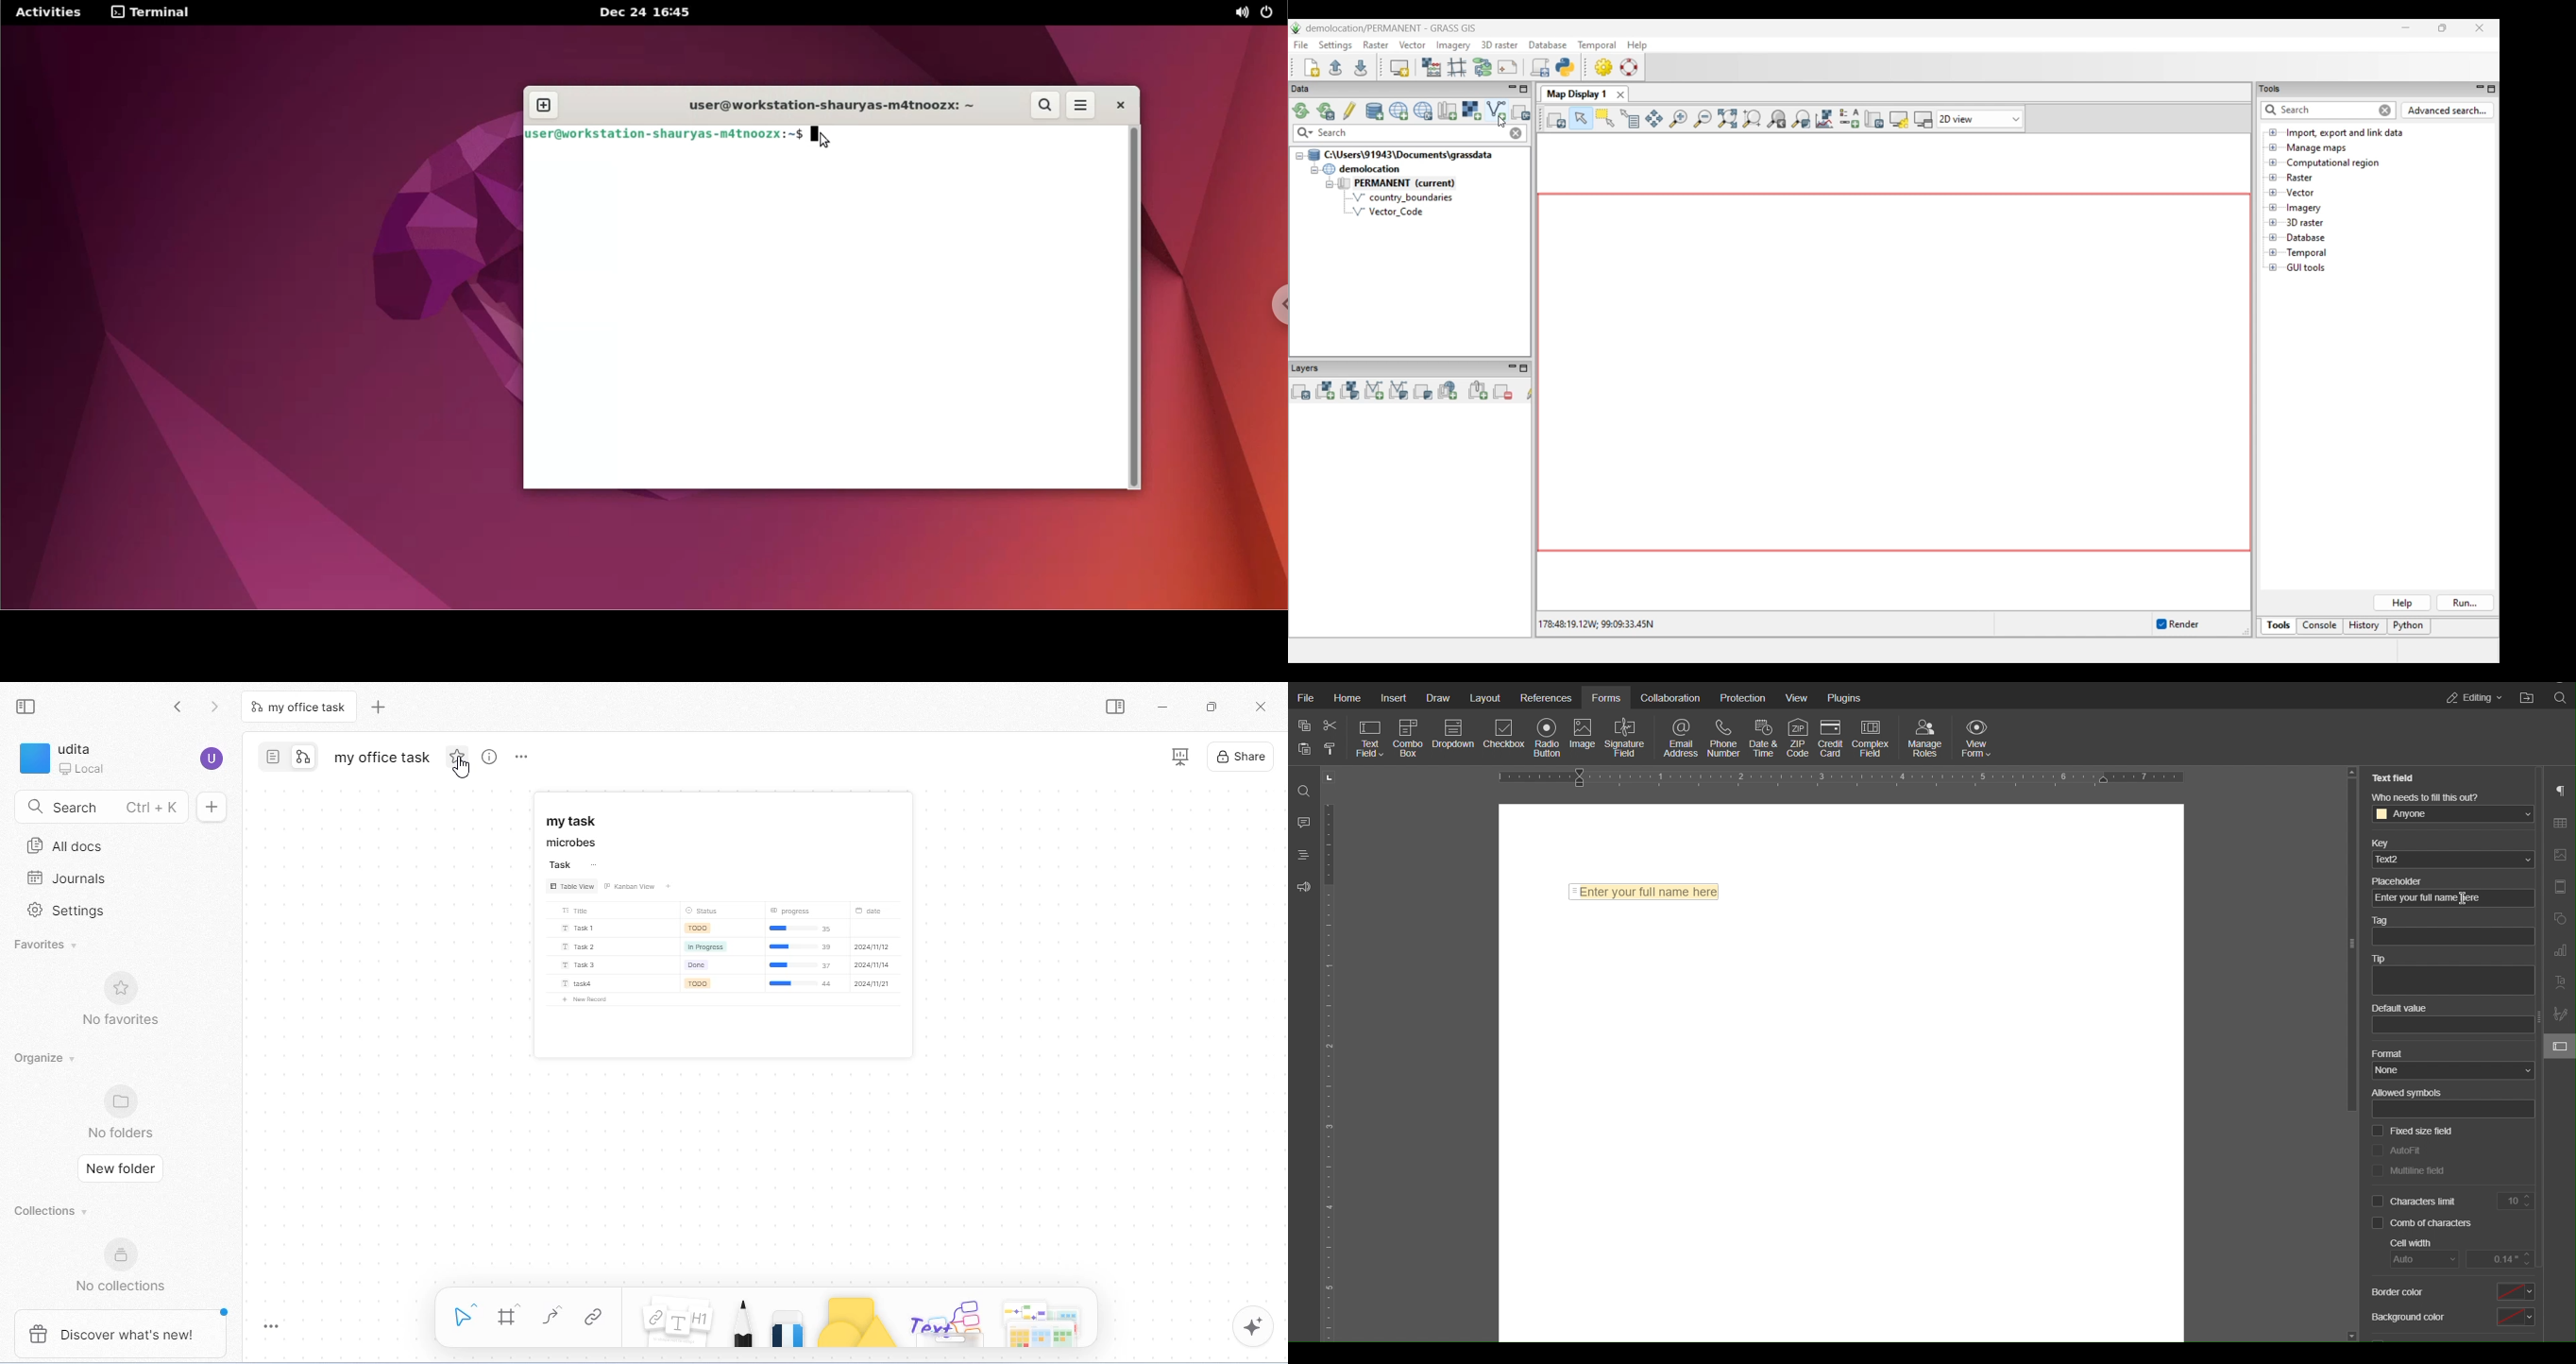 The width and height of the screenshot is (2576, 1372). What do you see at coordinates (1330, 1053) in the screenshot?
I see `Vertical Ruler` at bounding box center [1330, 1053].